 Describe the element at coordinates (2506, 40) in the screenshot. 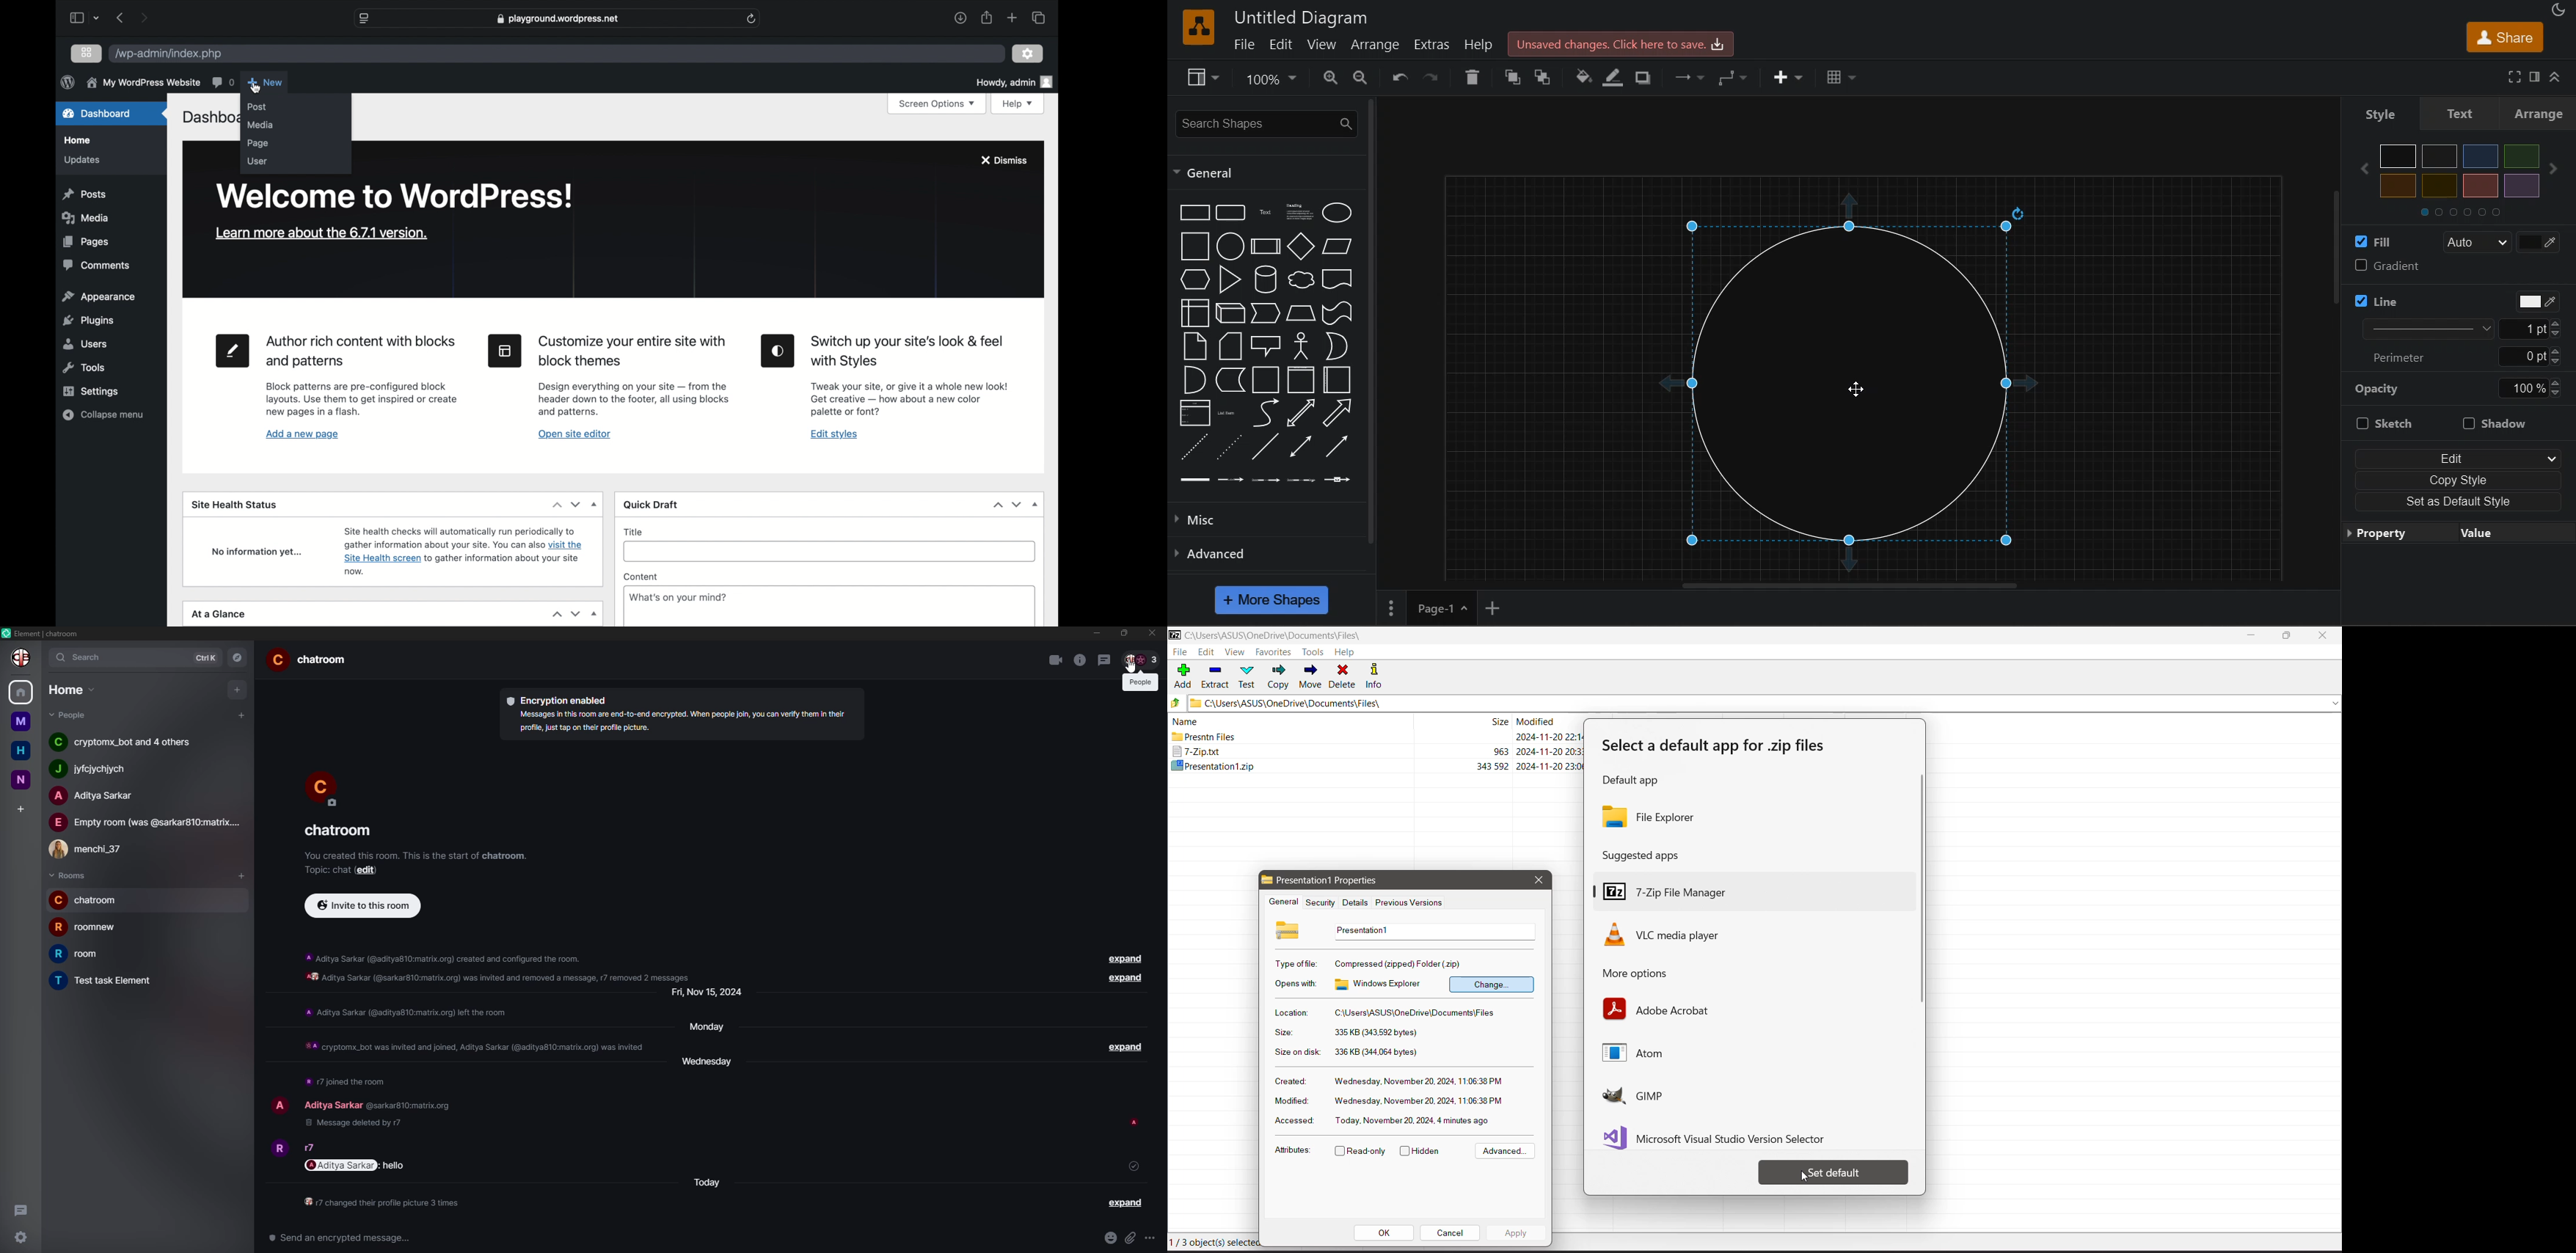

I see `share` at that location.